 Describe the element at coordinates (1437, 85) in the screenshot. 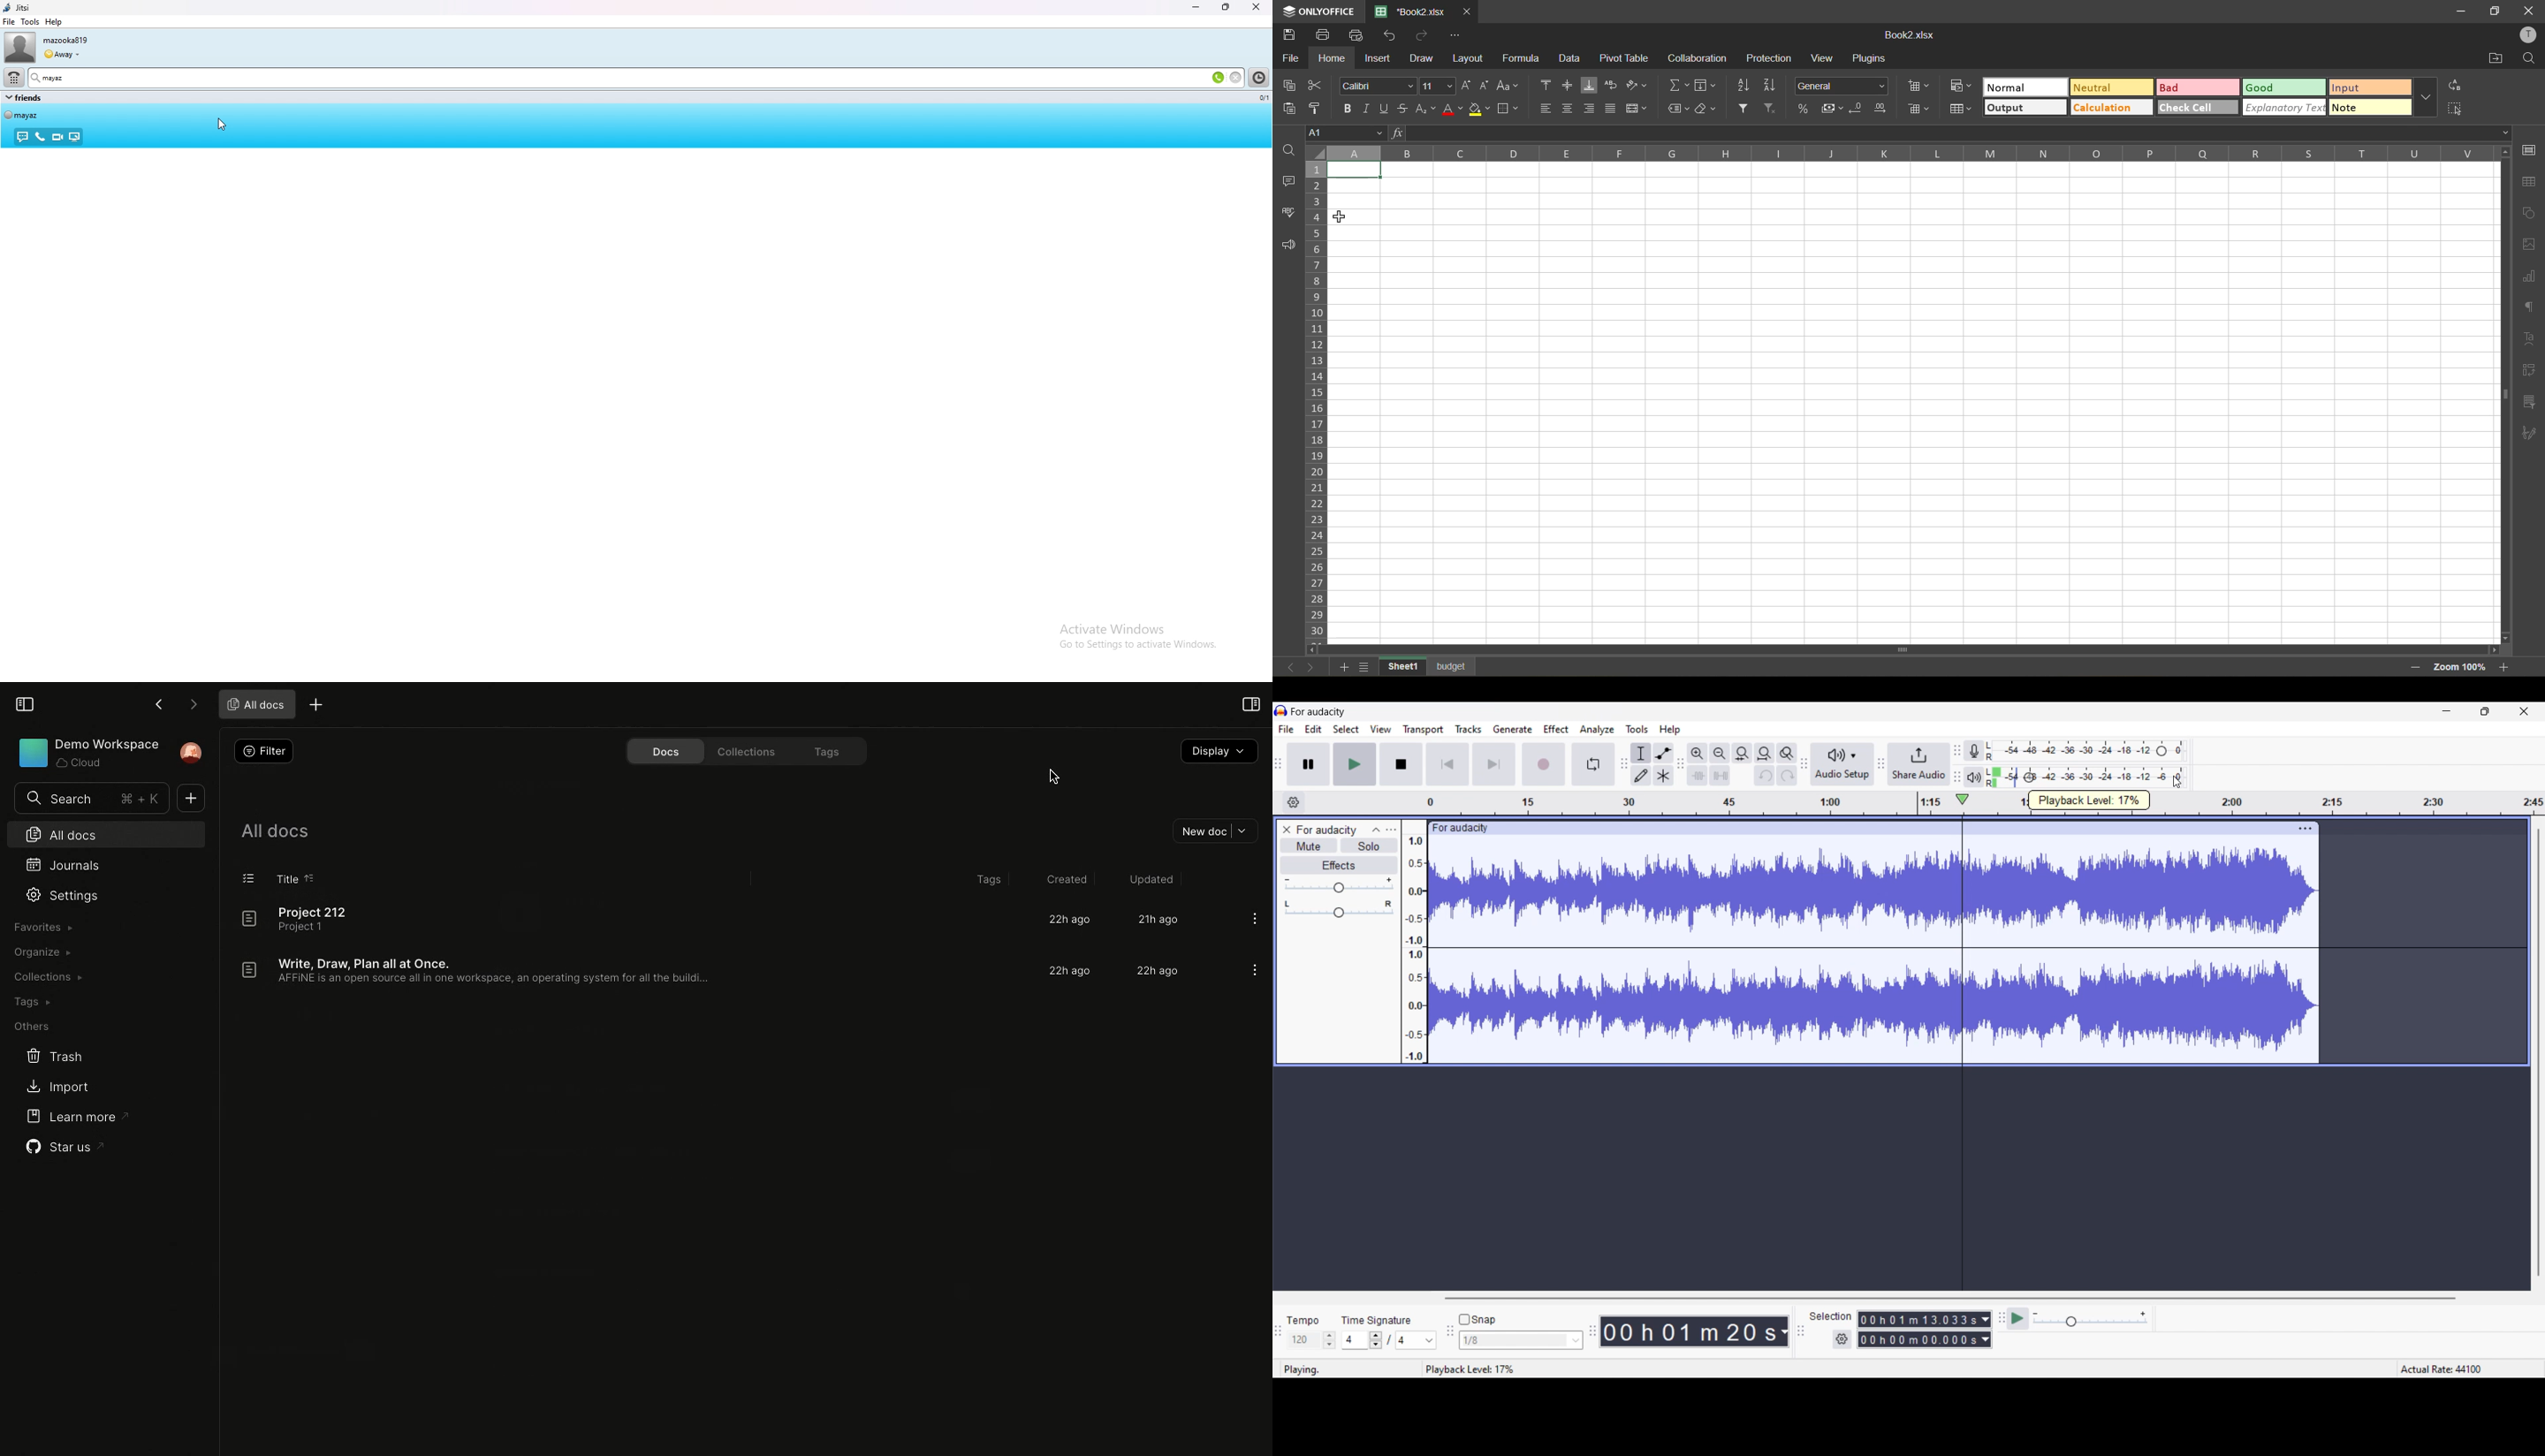

I see `font size` at that location.